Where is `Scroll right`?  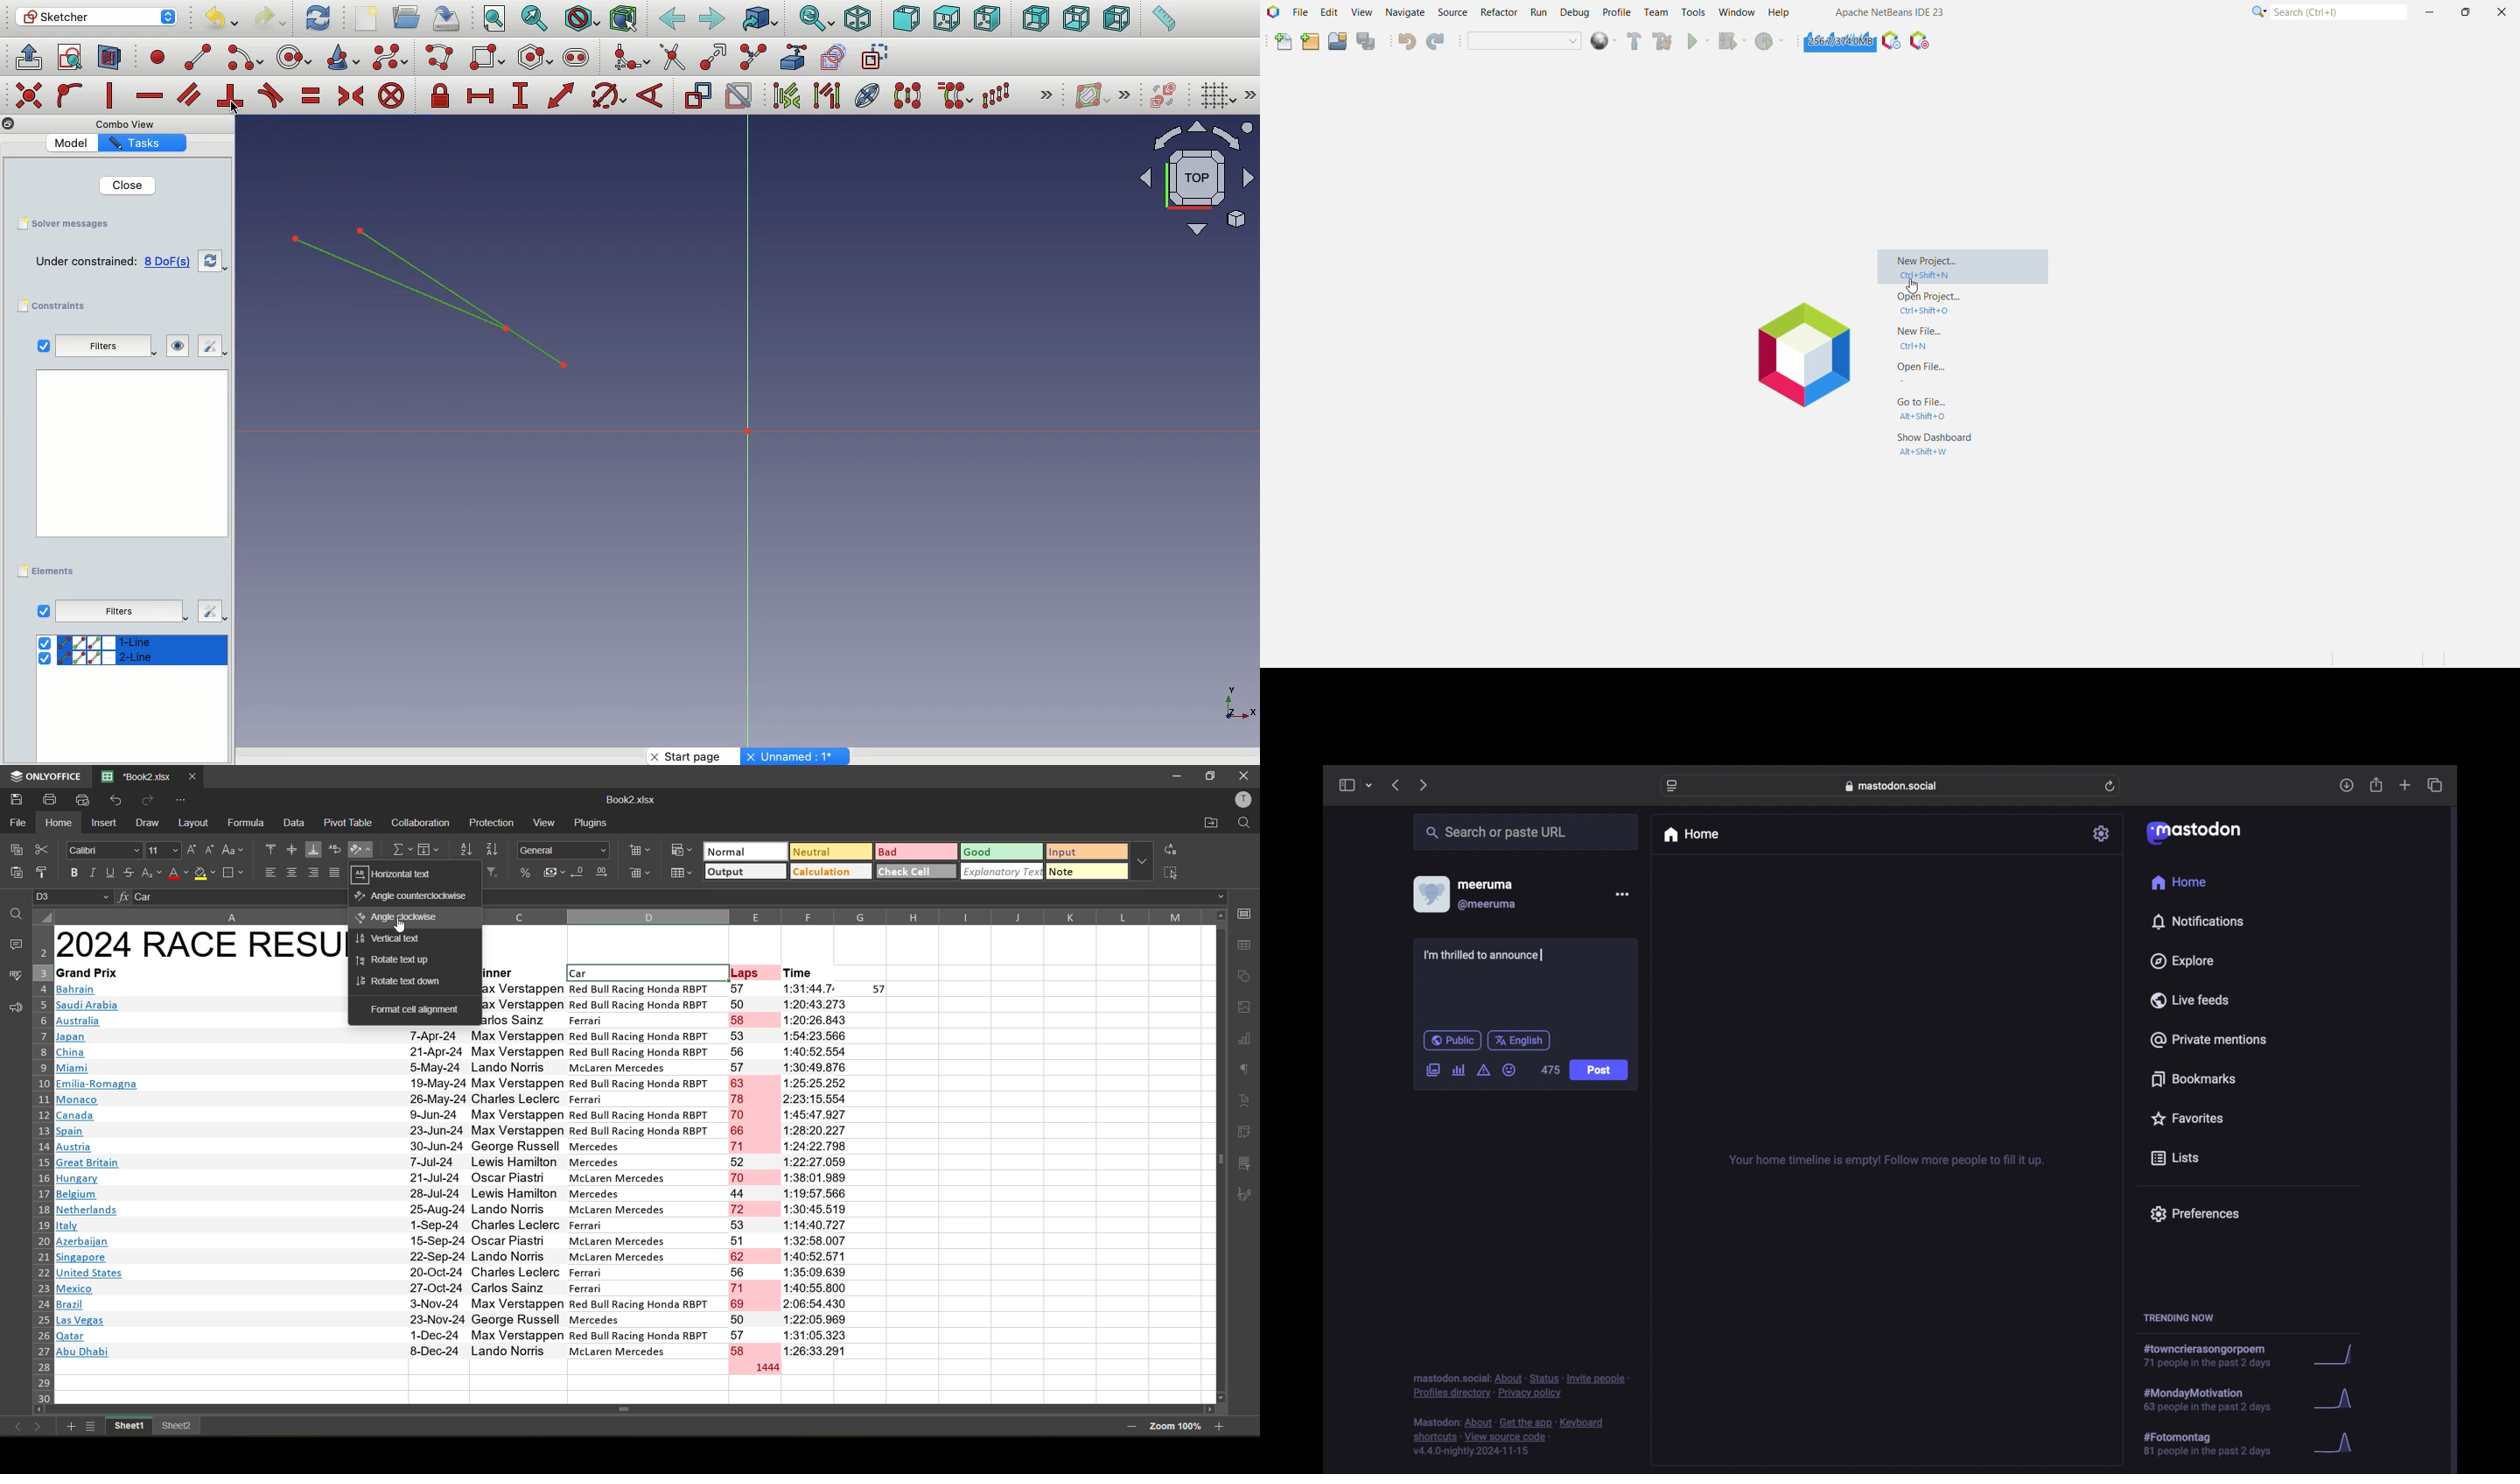 Scroll right is located at coordinates (1210, 1410).